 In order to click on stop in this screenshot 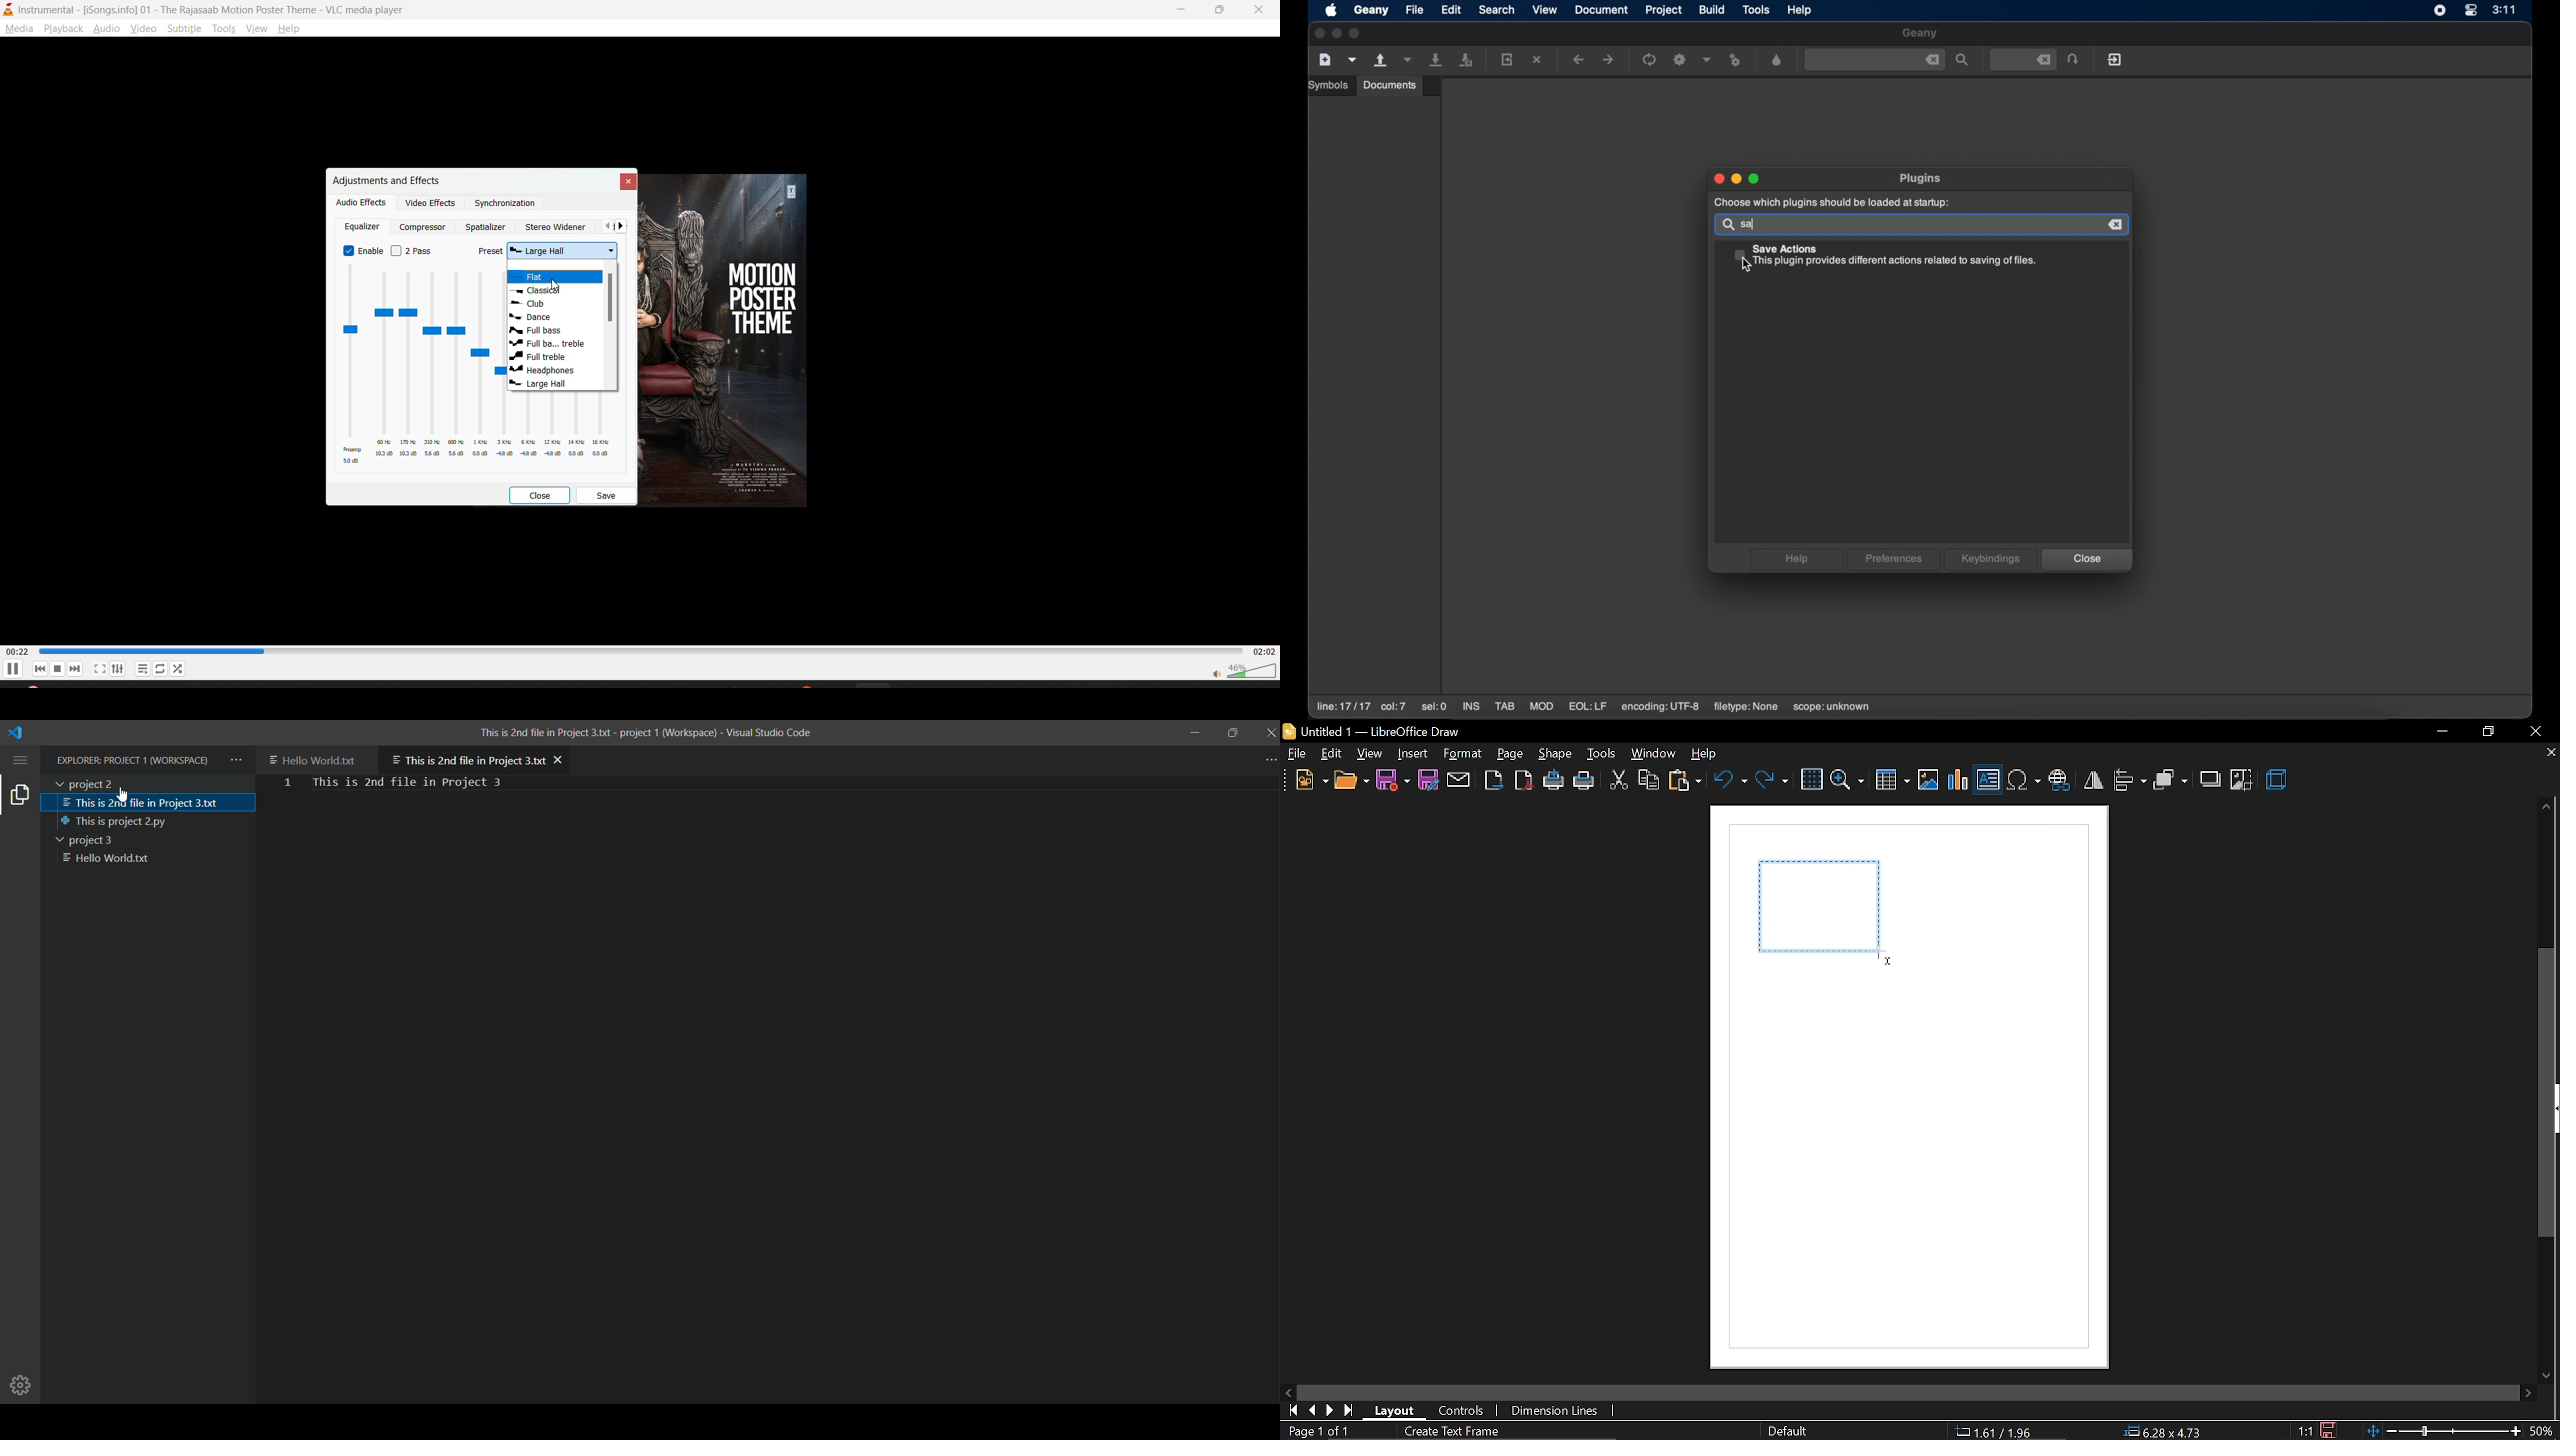, I will do `click(58, 669)`.